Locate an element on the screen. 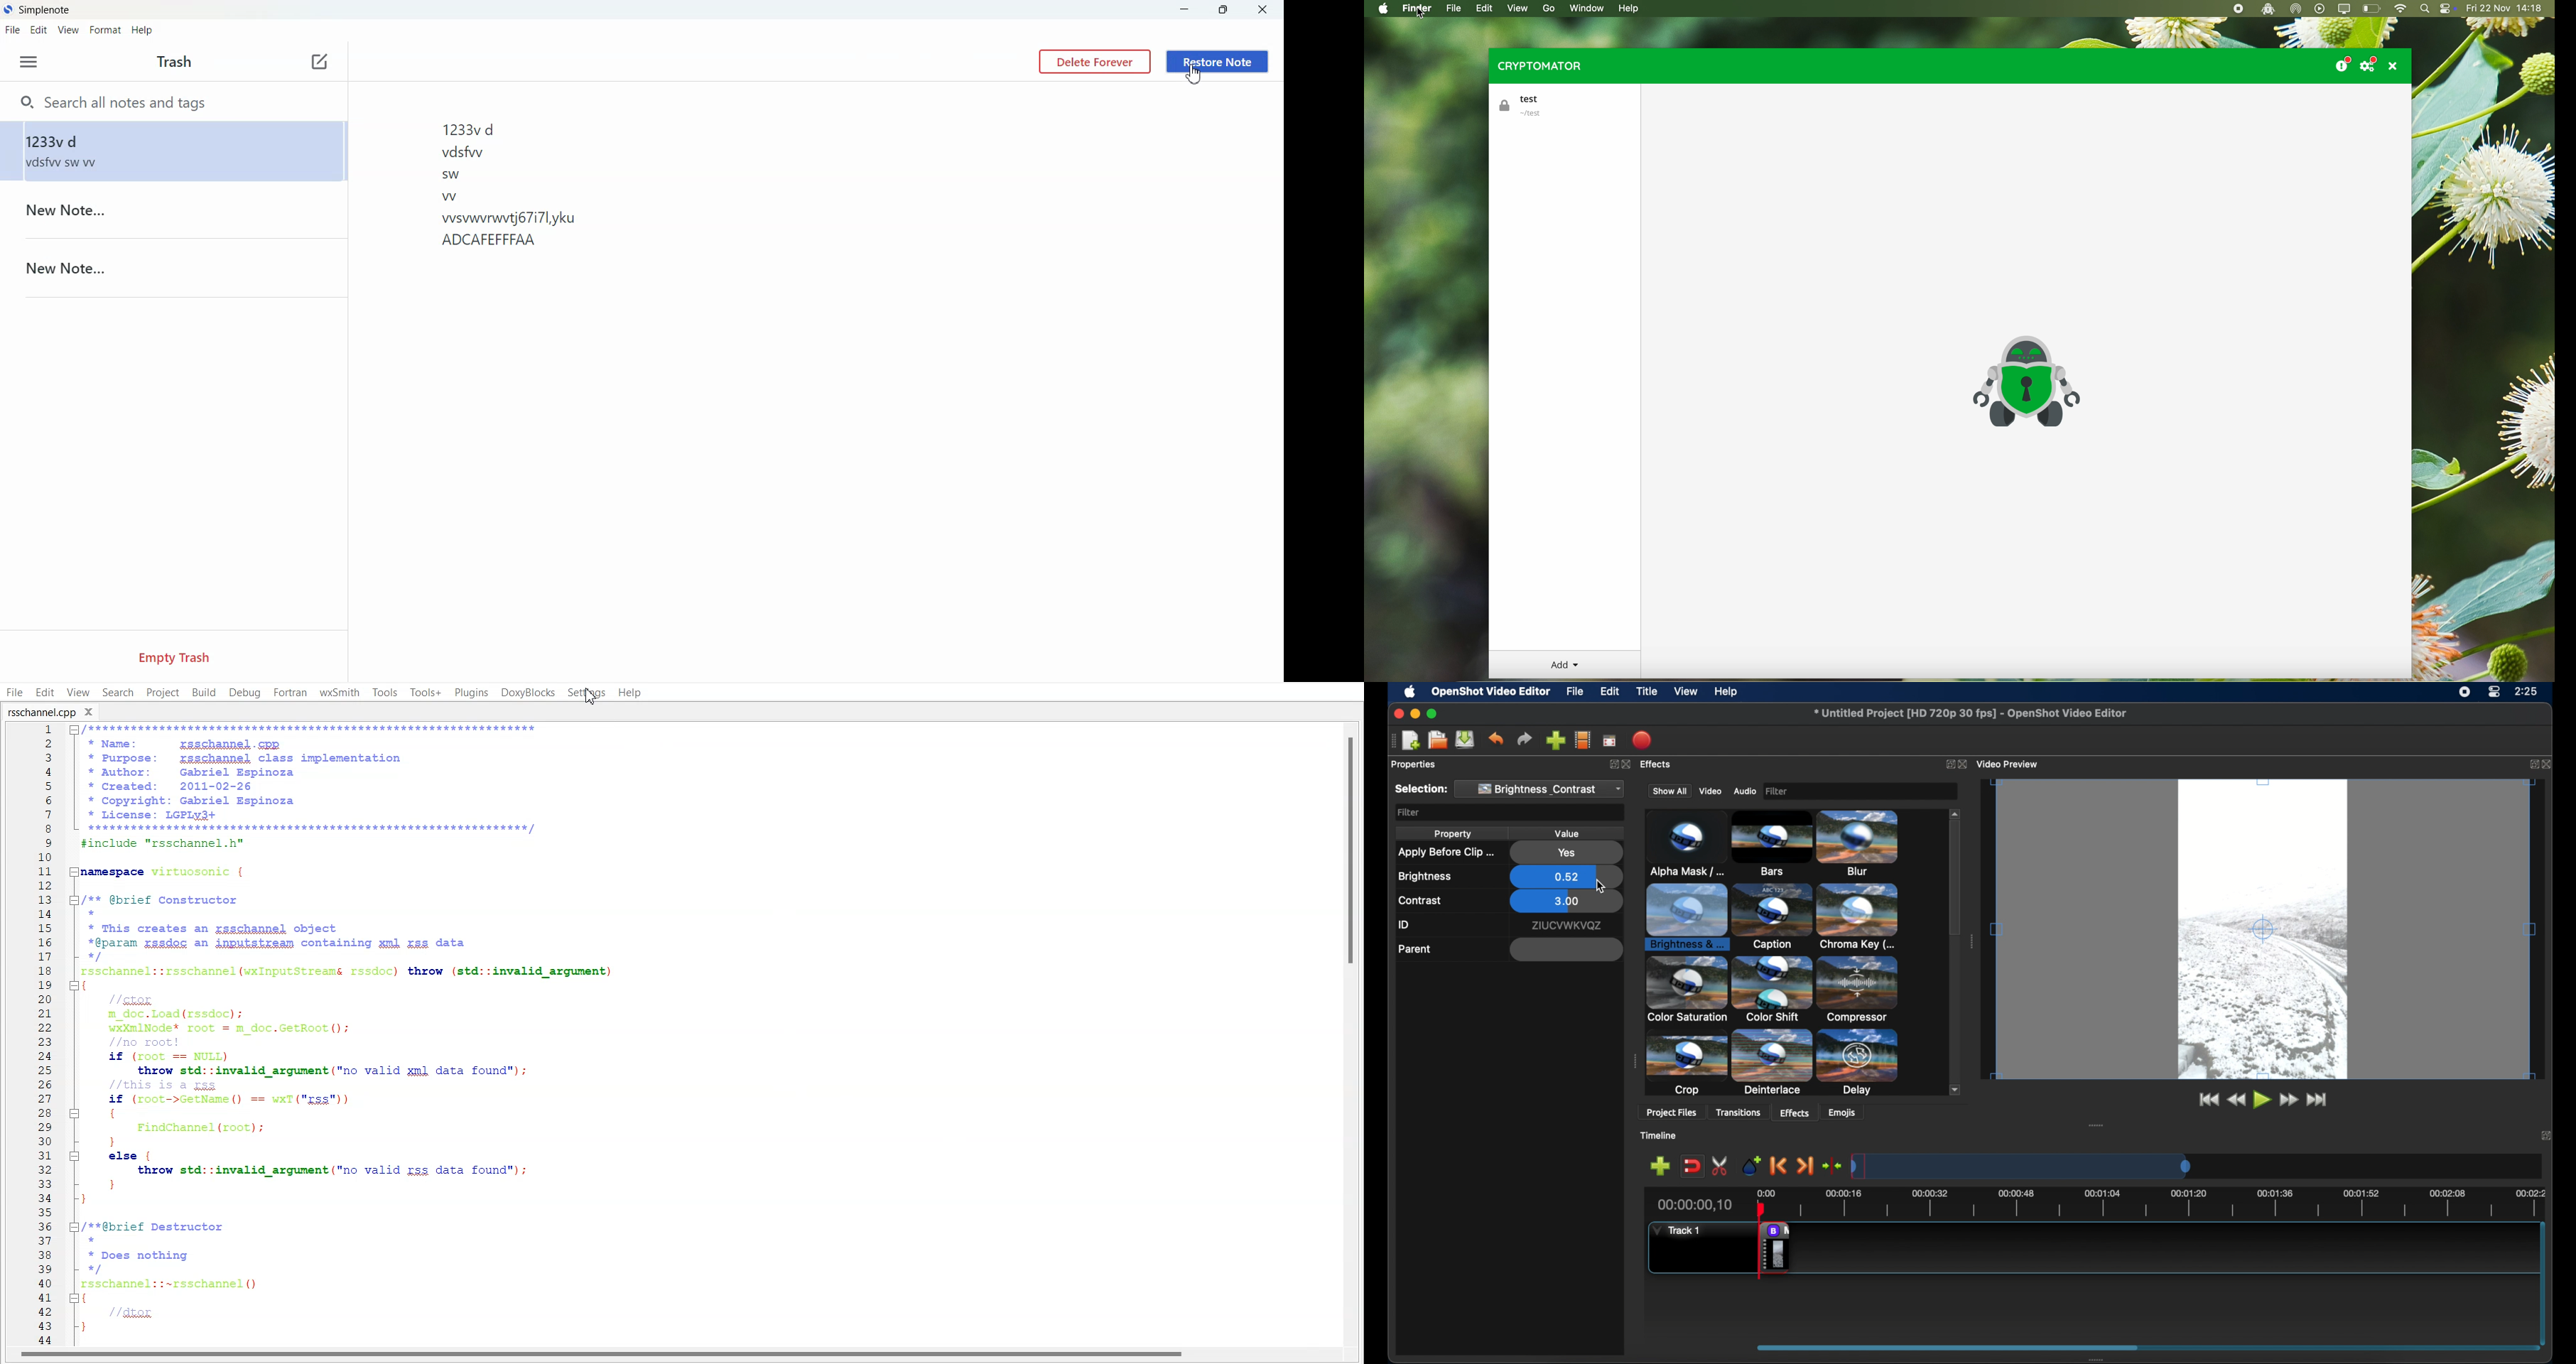  full screen is located at coordinates (1610, 741).